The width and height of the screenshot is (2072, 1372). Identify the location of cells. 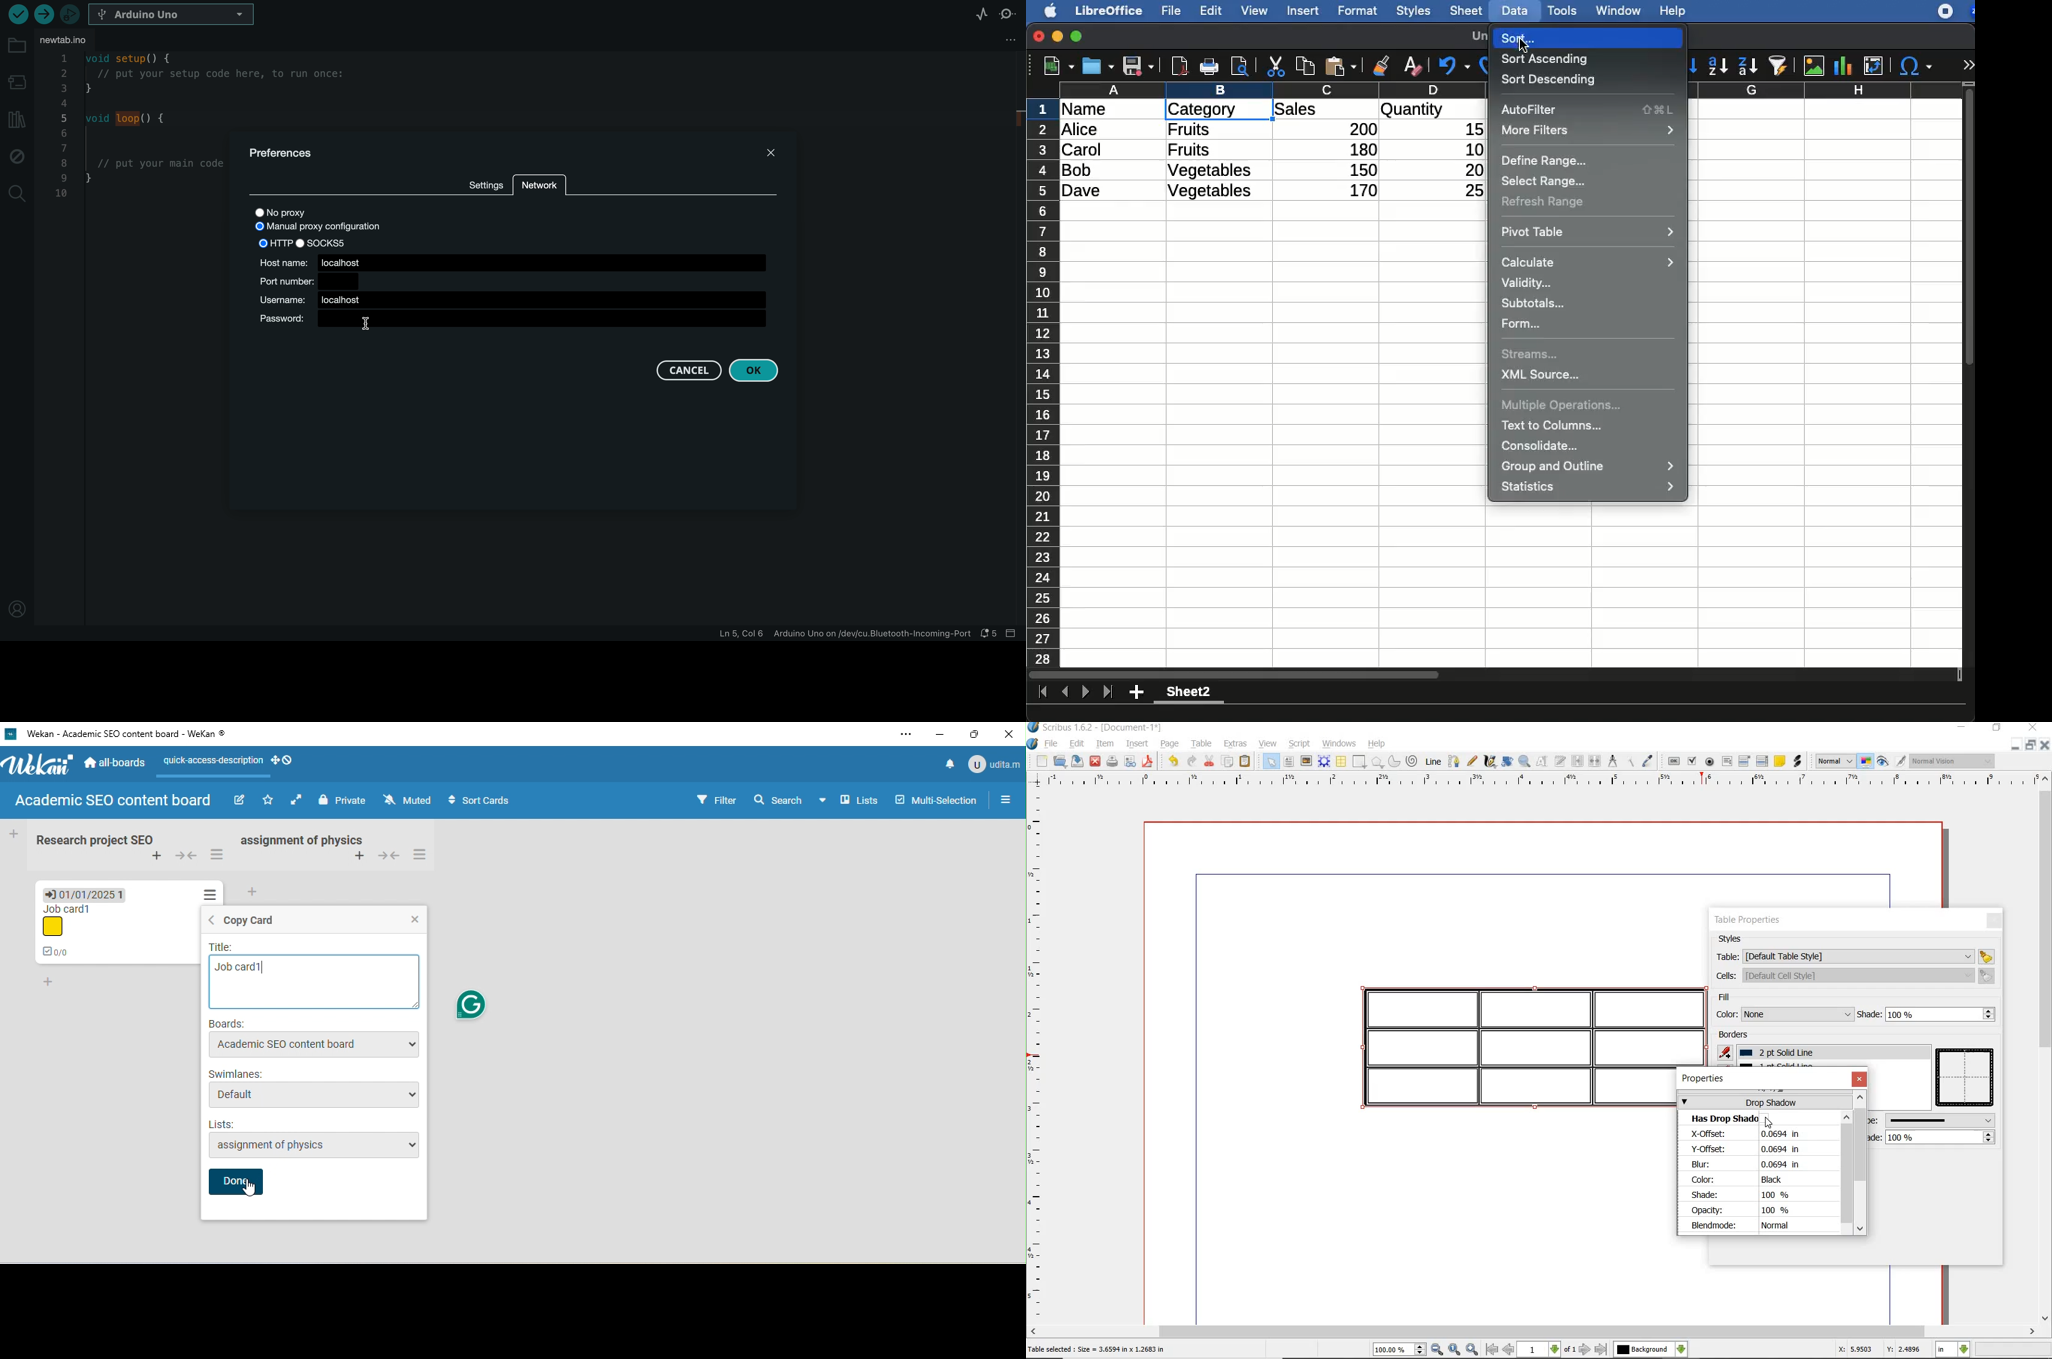
(1853, 975).